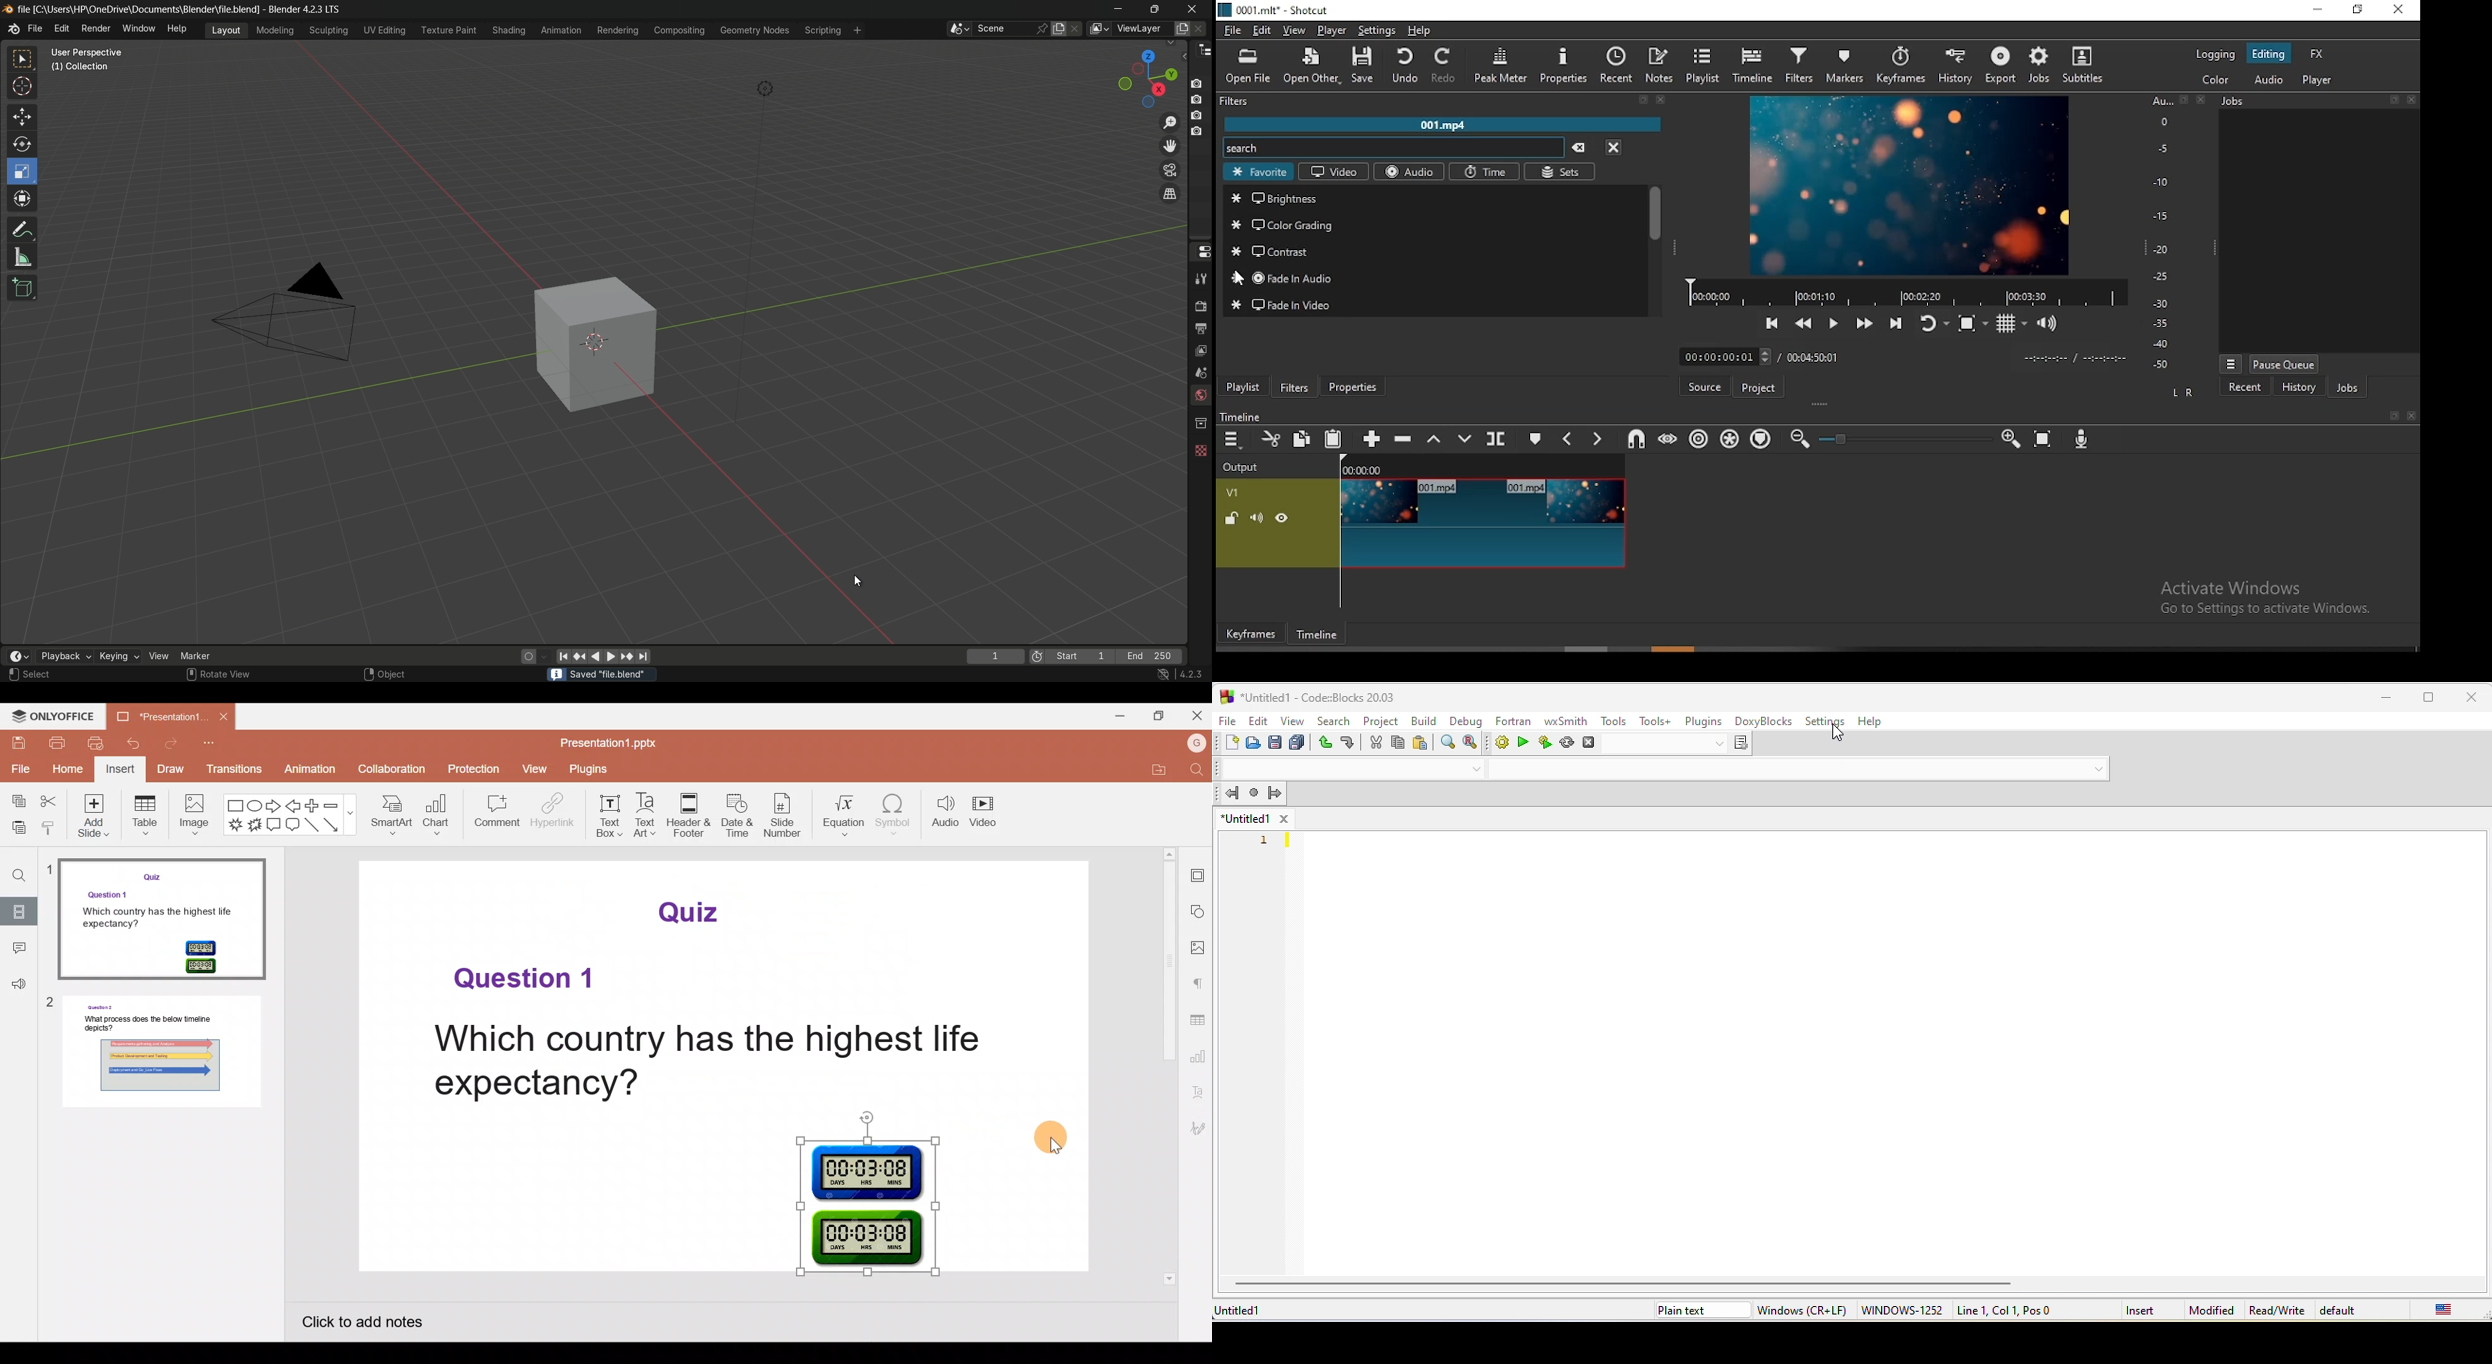 This screenshot has width=2492, height=1372. Describe the element at coordinates (1118, 715) in the screenshot. I see `Minimize` at that location.